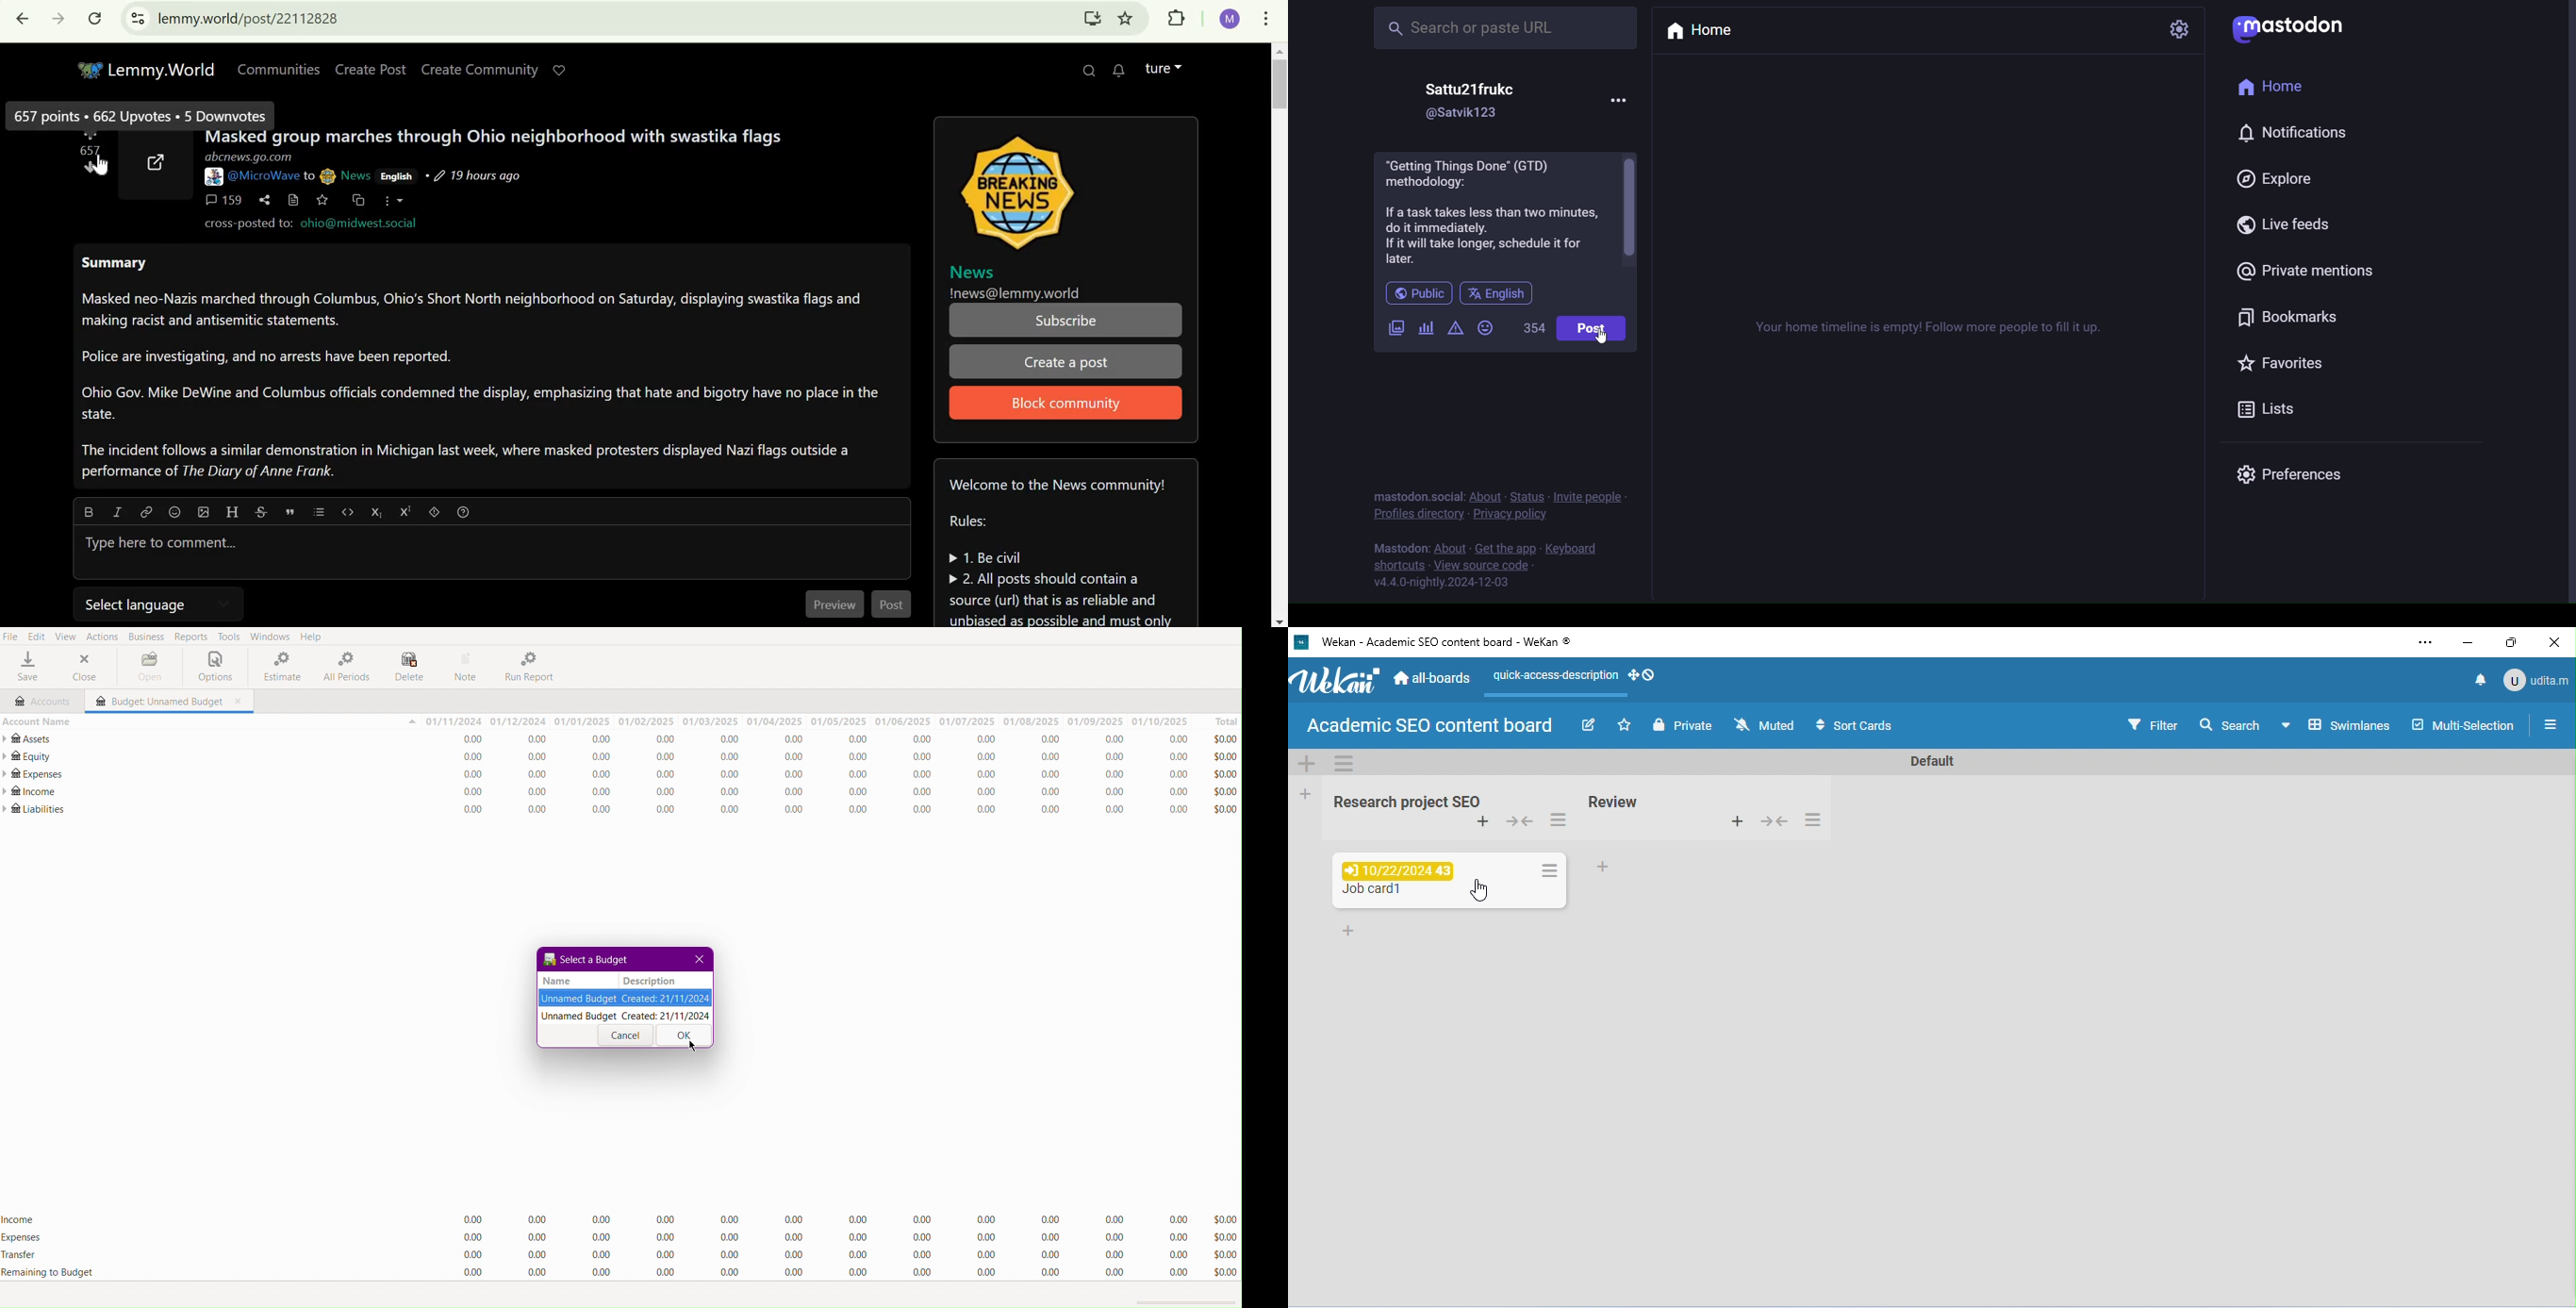  I want to click on Total Value, so click(1224, 1245).